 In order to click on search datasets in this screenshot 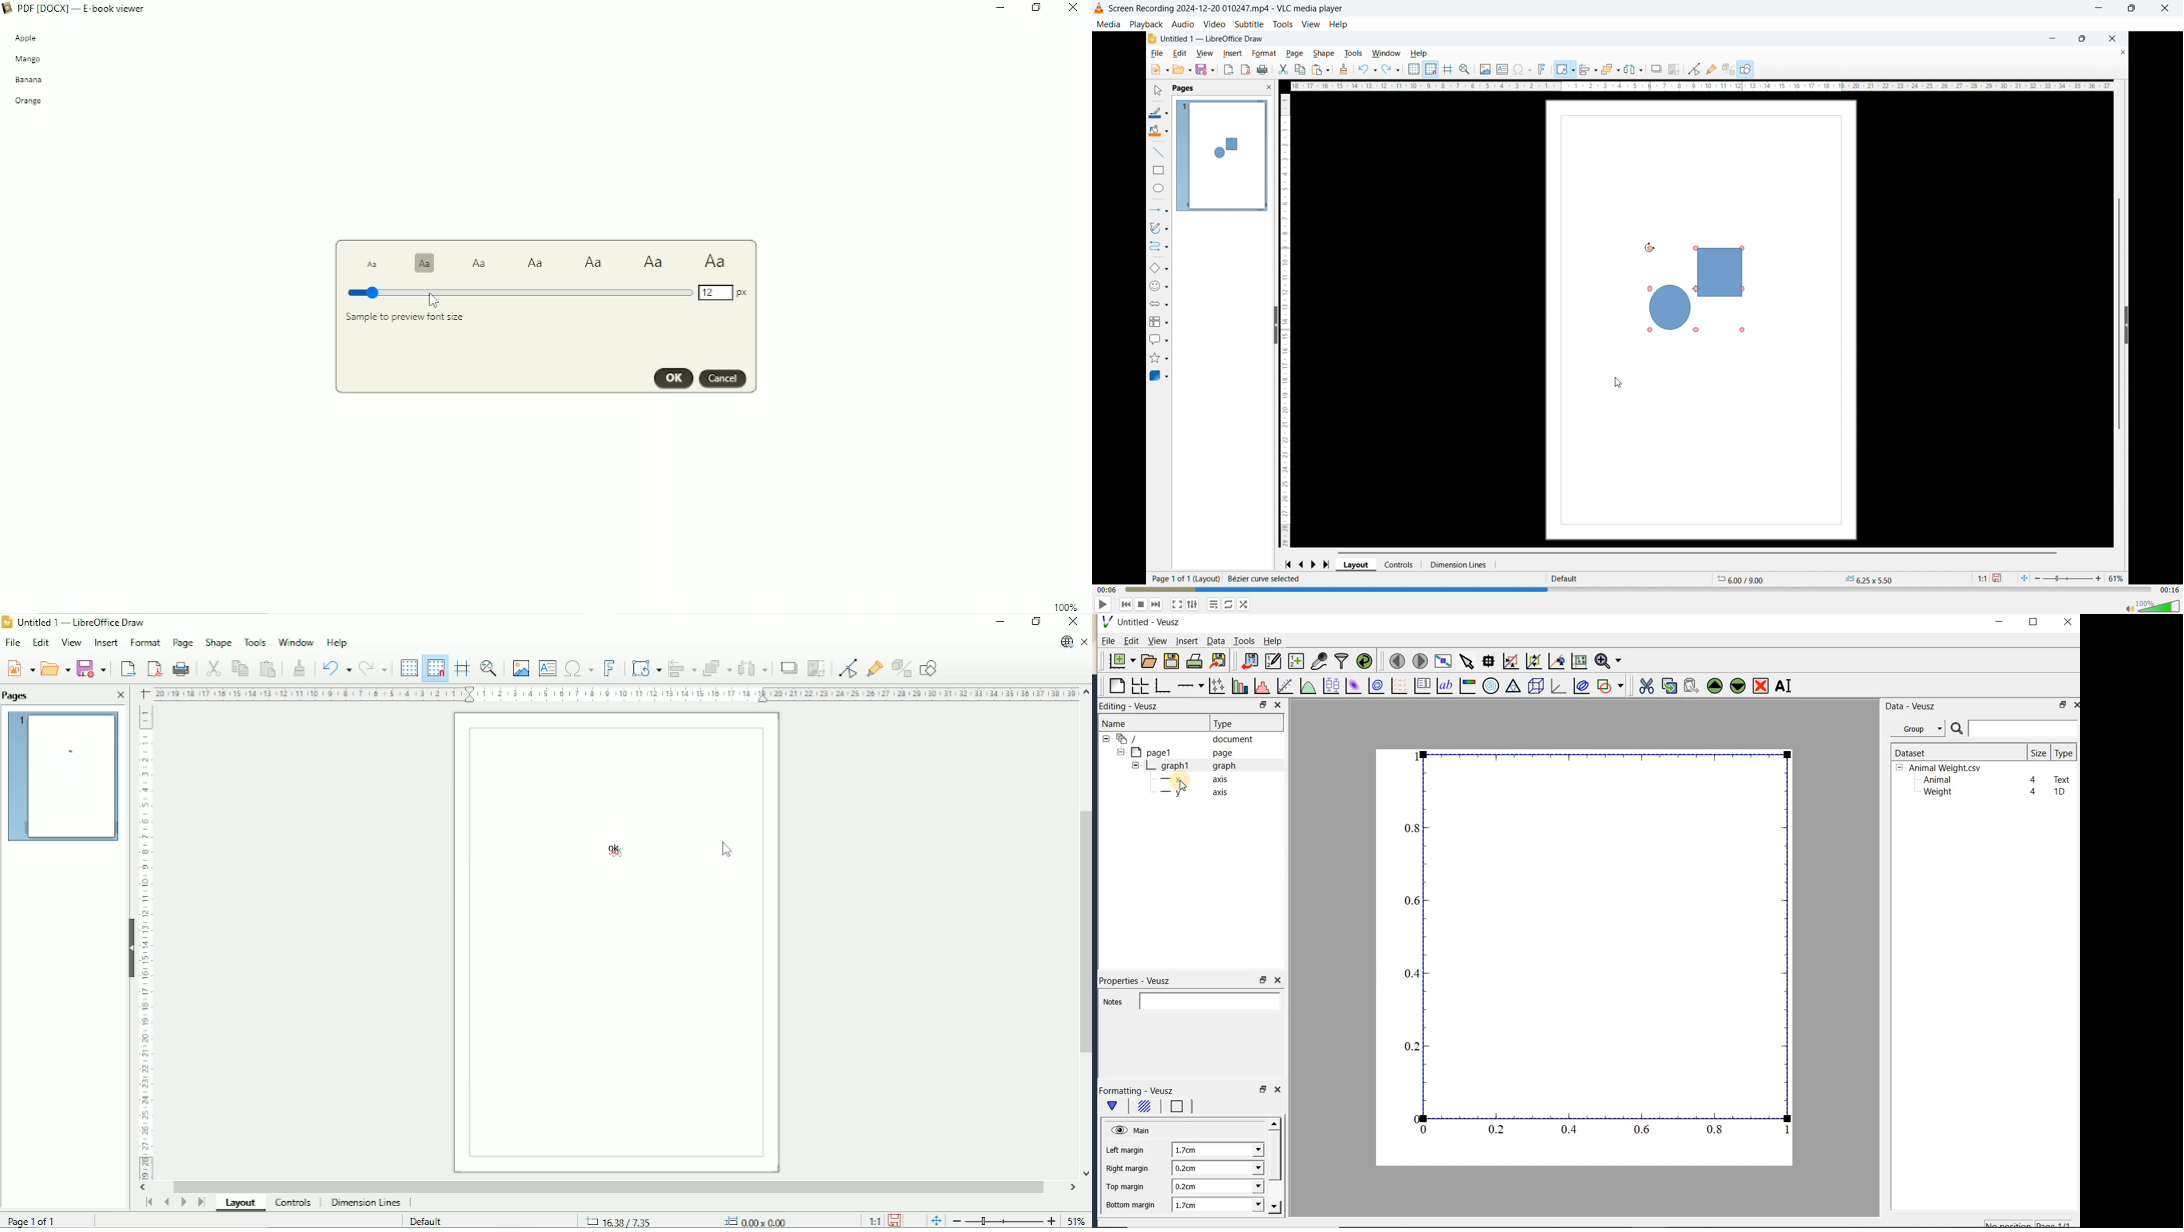, I will do `click(2014, 729)`.